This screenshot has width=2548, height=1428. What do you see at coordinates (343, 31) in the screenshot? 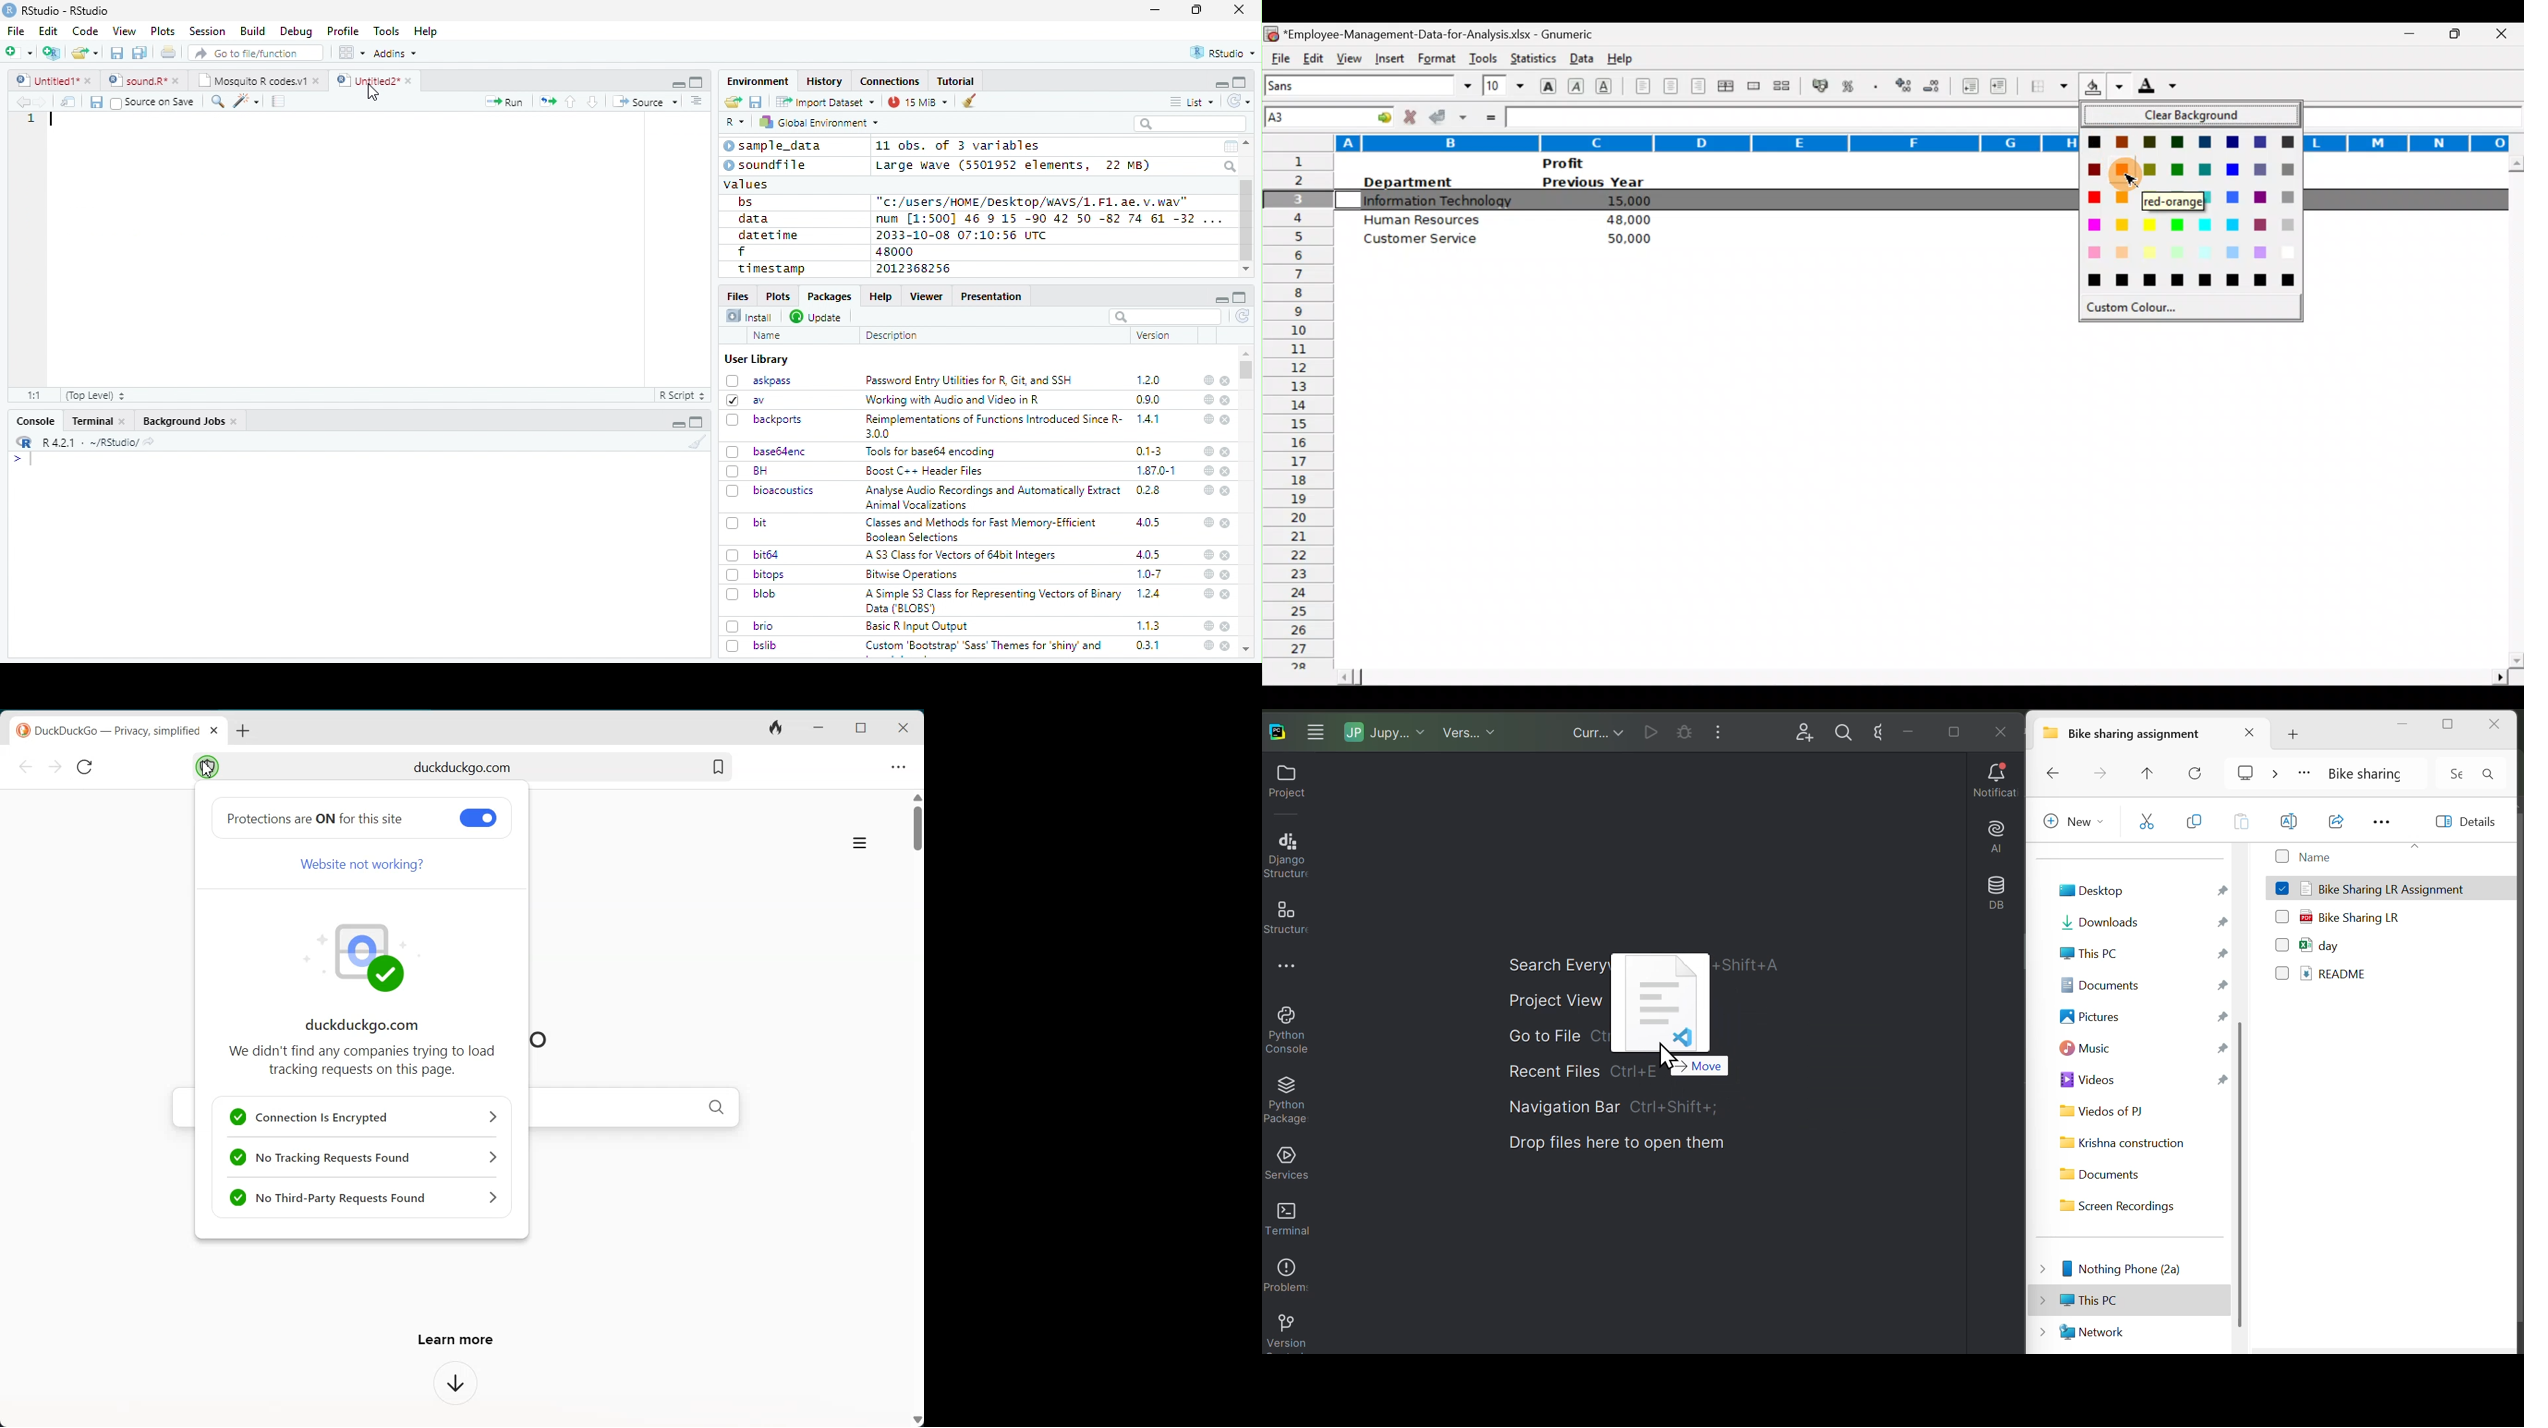
I see `Profile` at bounding box center [343, 31].